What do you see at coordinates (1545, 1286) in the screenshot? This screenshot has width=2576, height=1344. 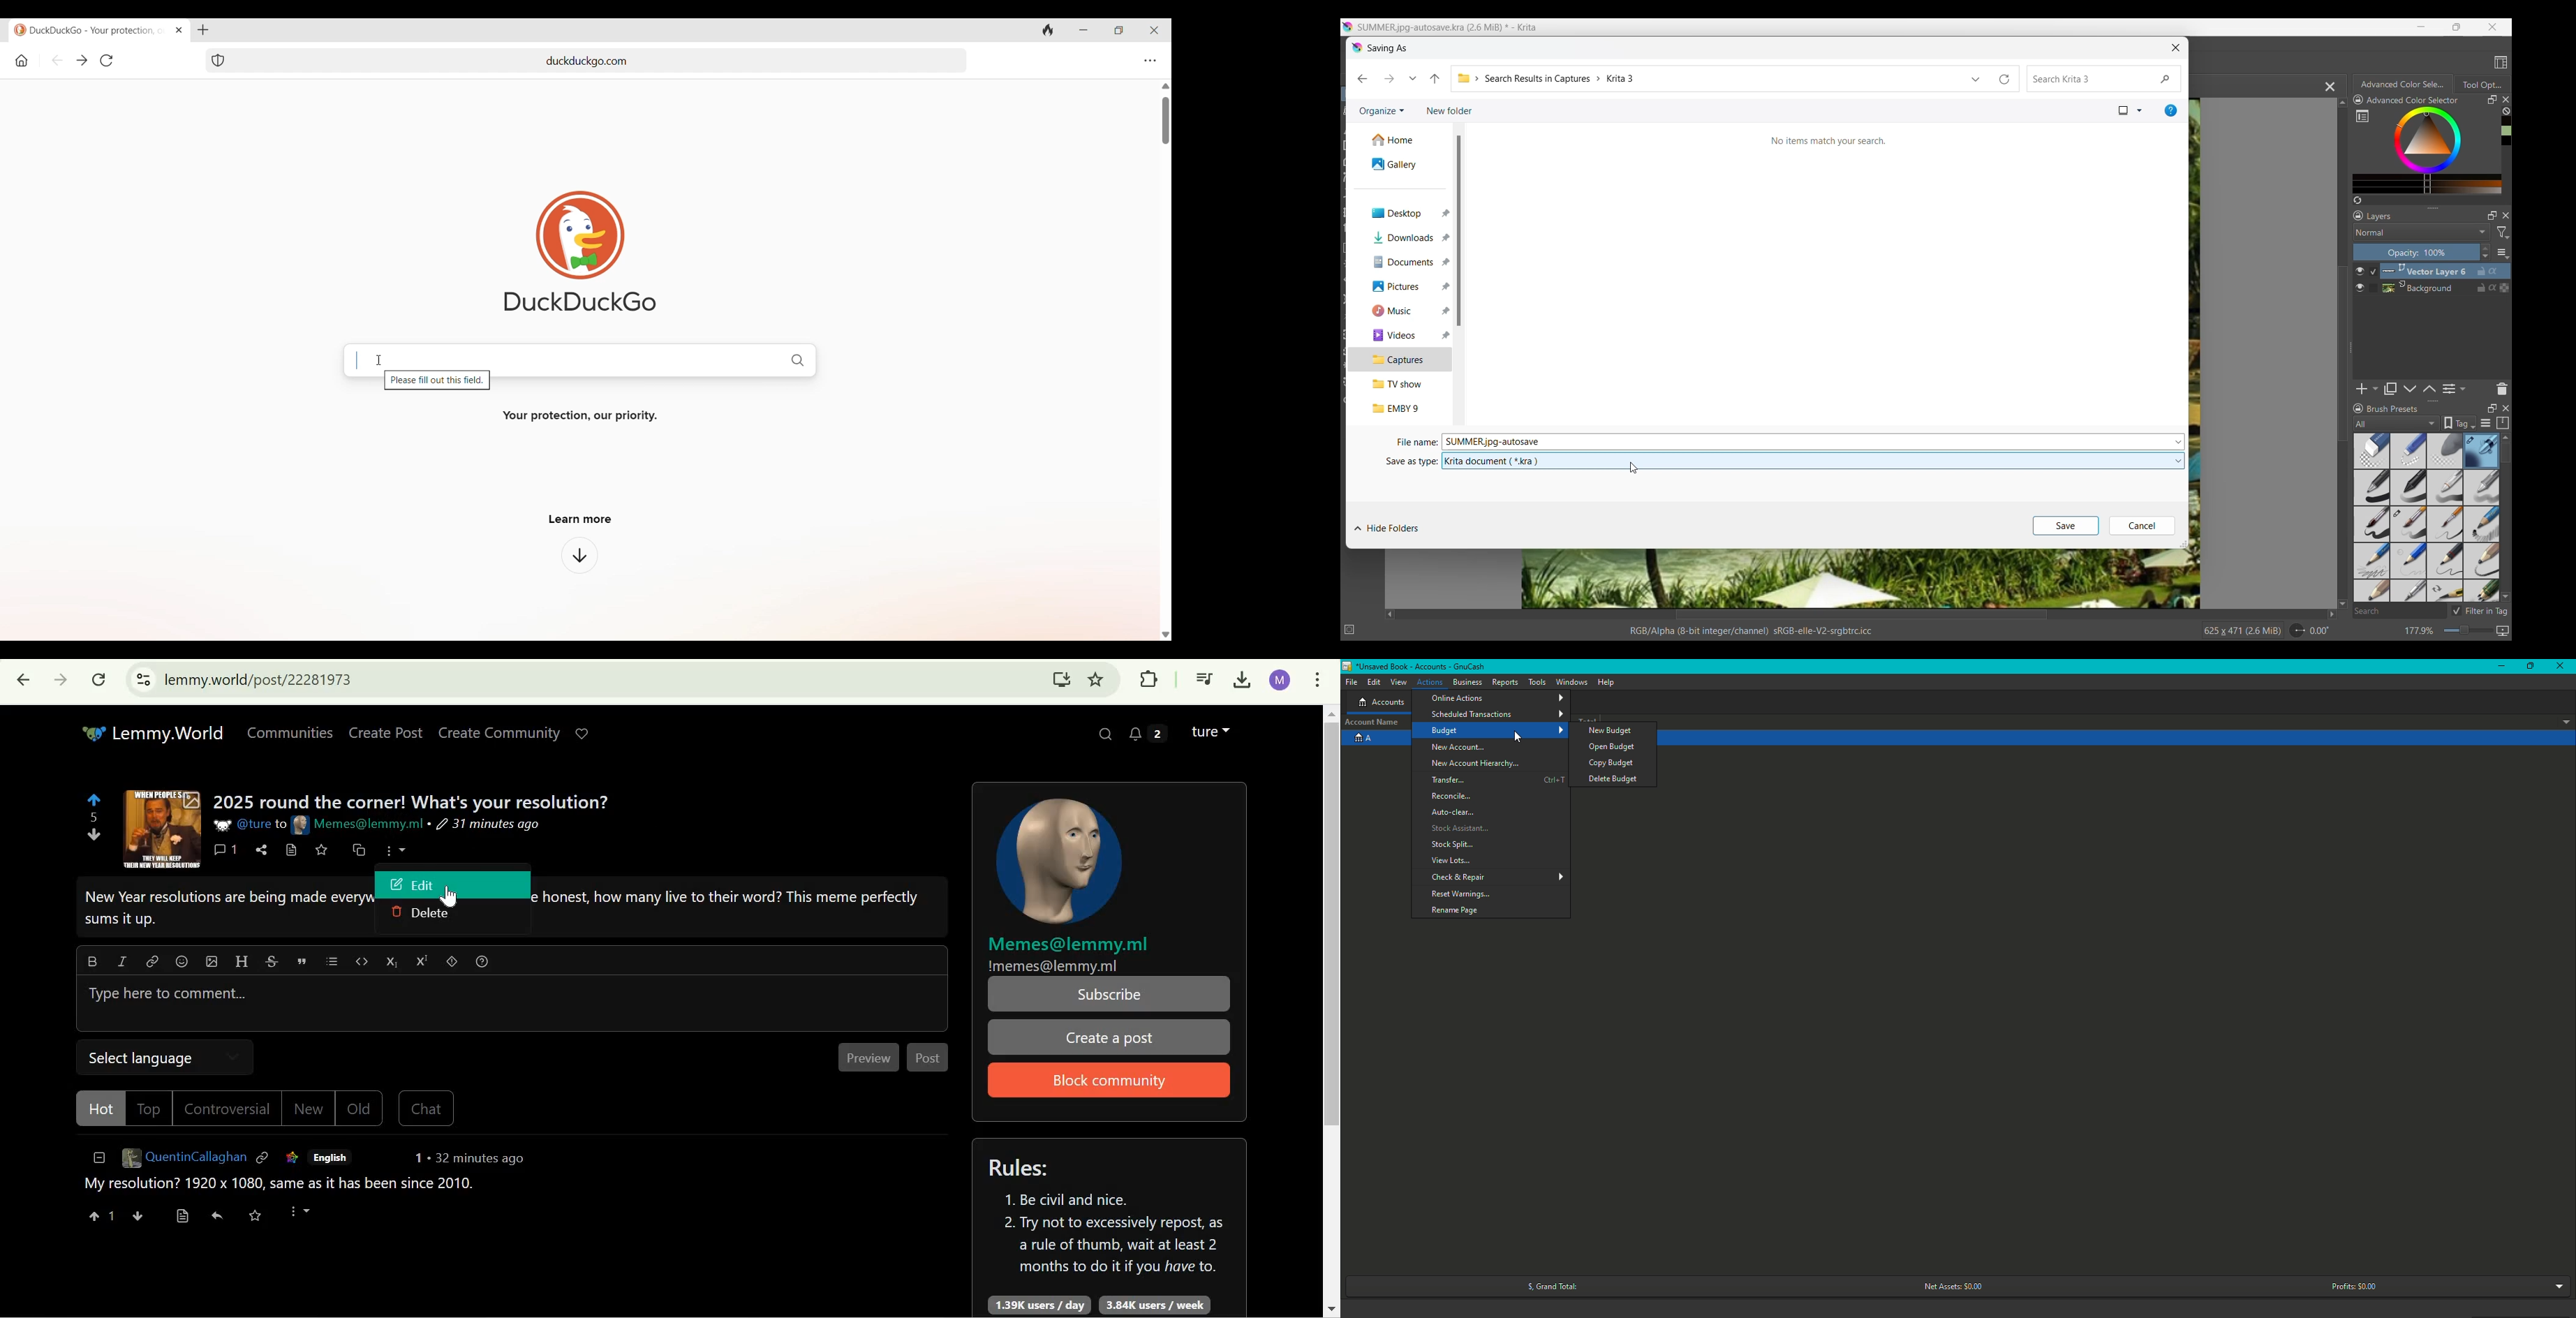 I see `Grand Total` at bounding box center [1545, 1286].